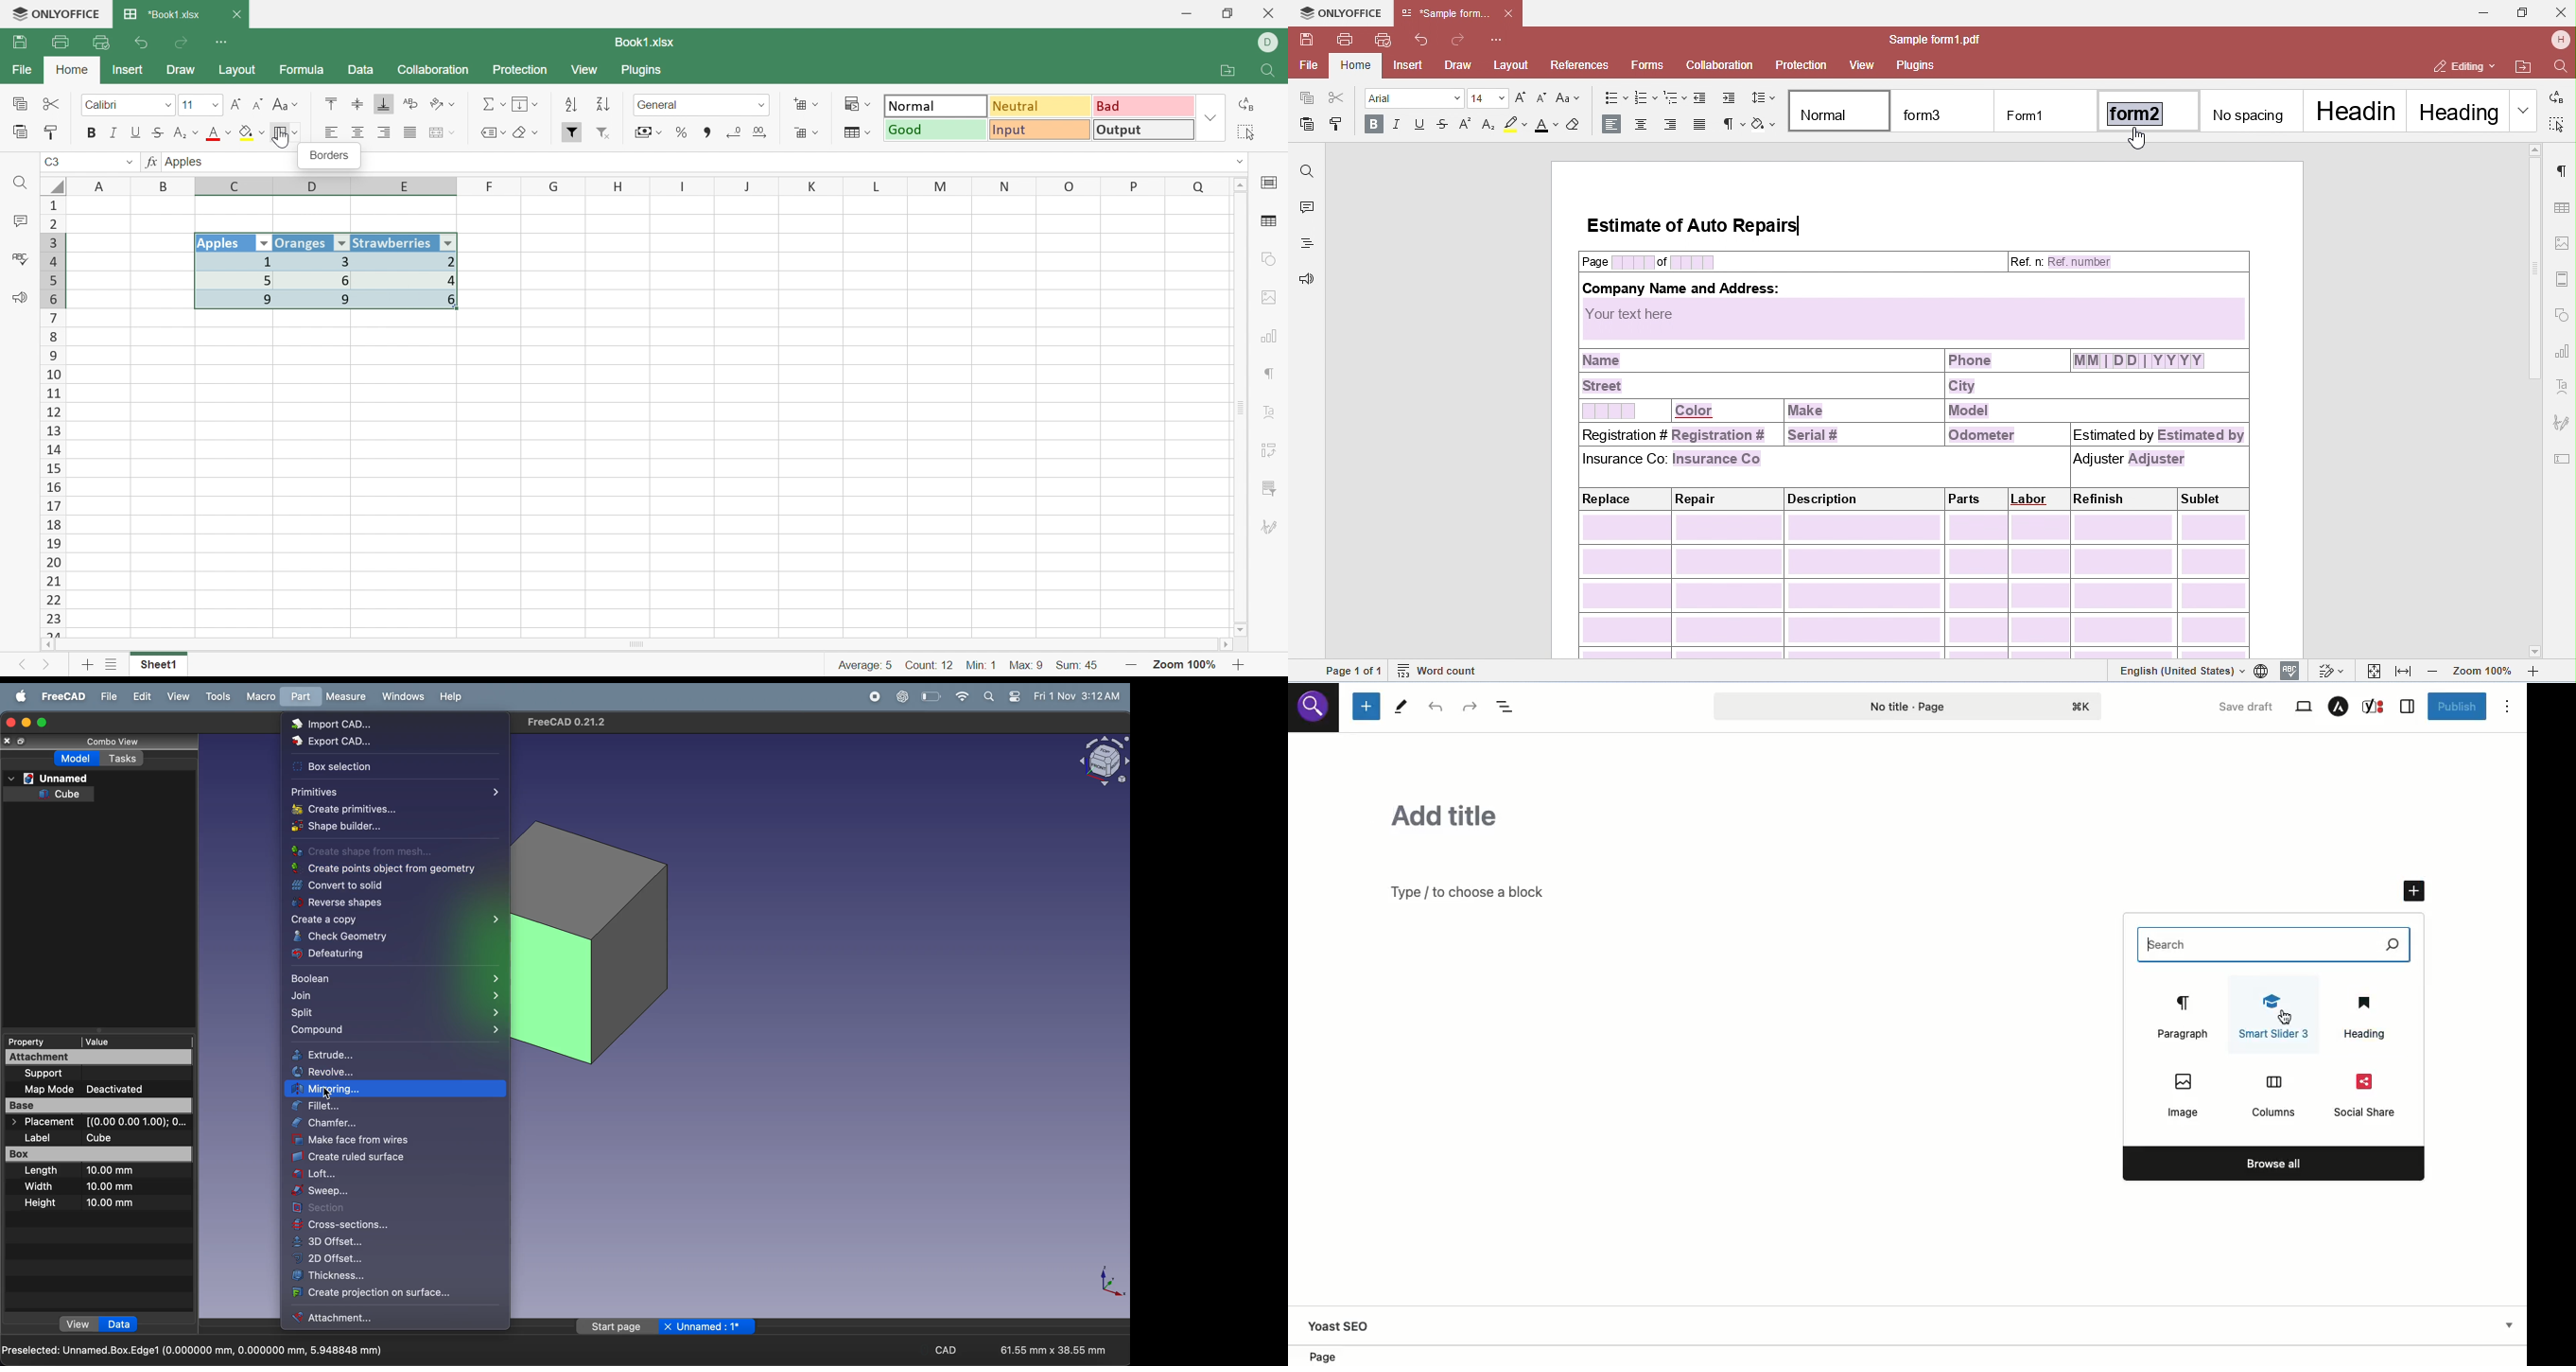  What do you see at coordinates (384, 104) in the screenshot?
I see `Align Bottom` at bounding box center [384, 104].